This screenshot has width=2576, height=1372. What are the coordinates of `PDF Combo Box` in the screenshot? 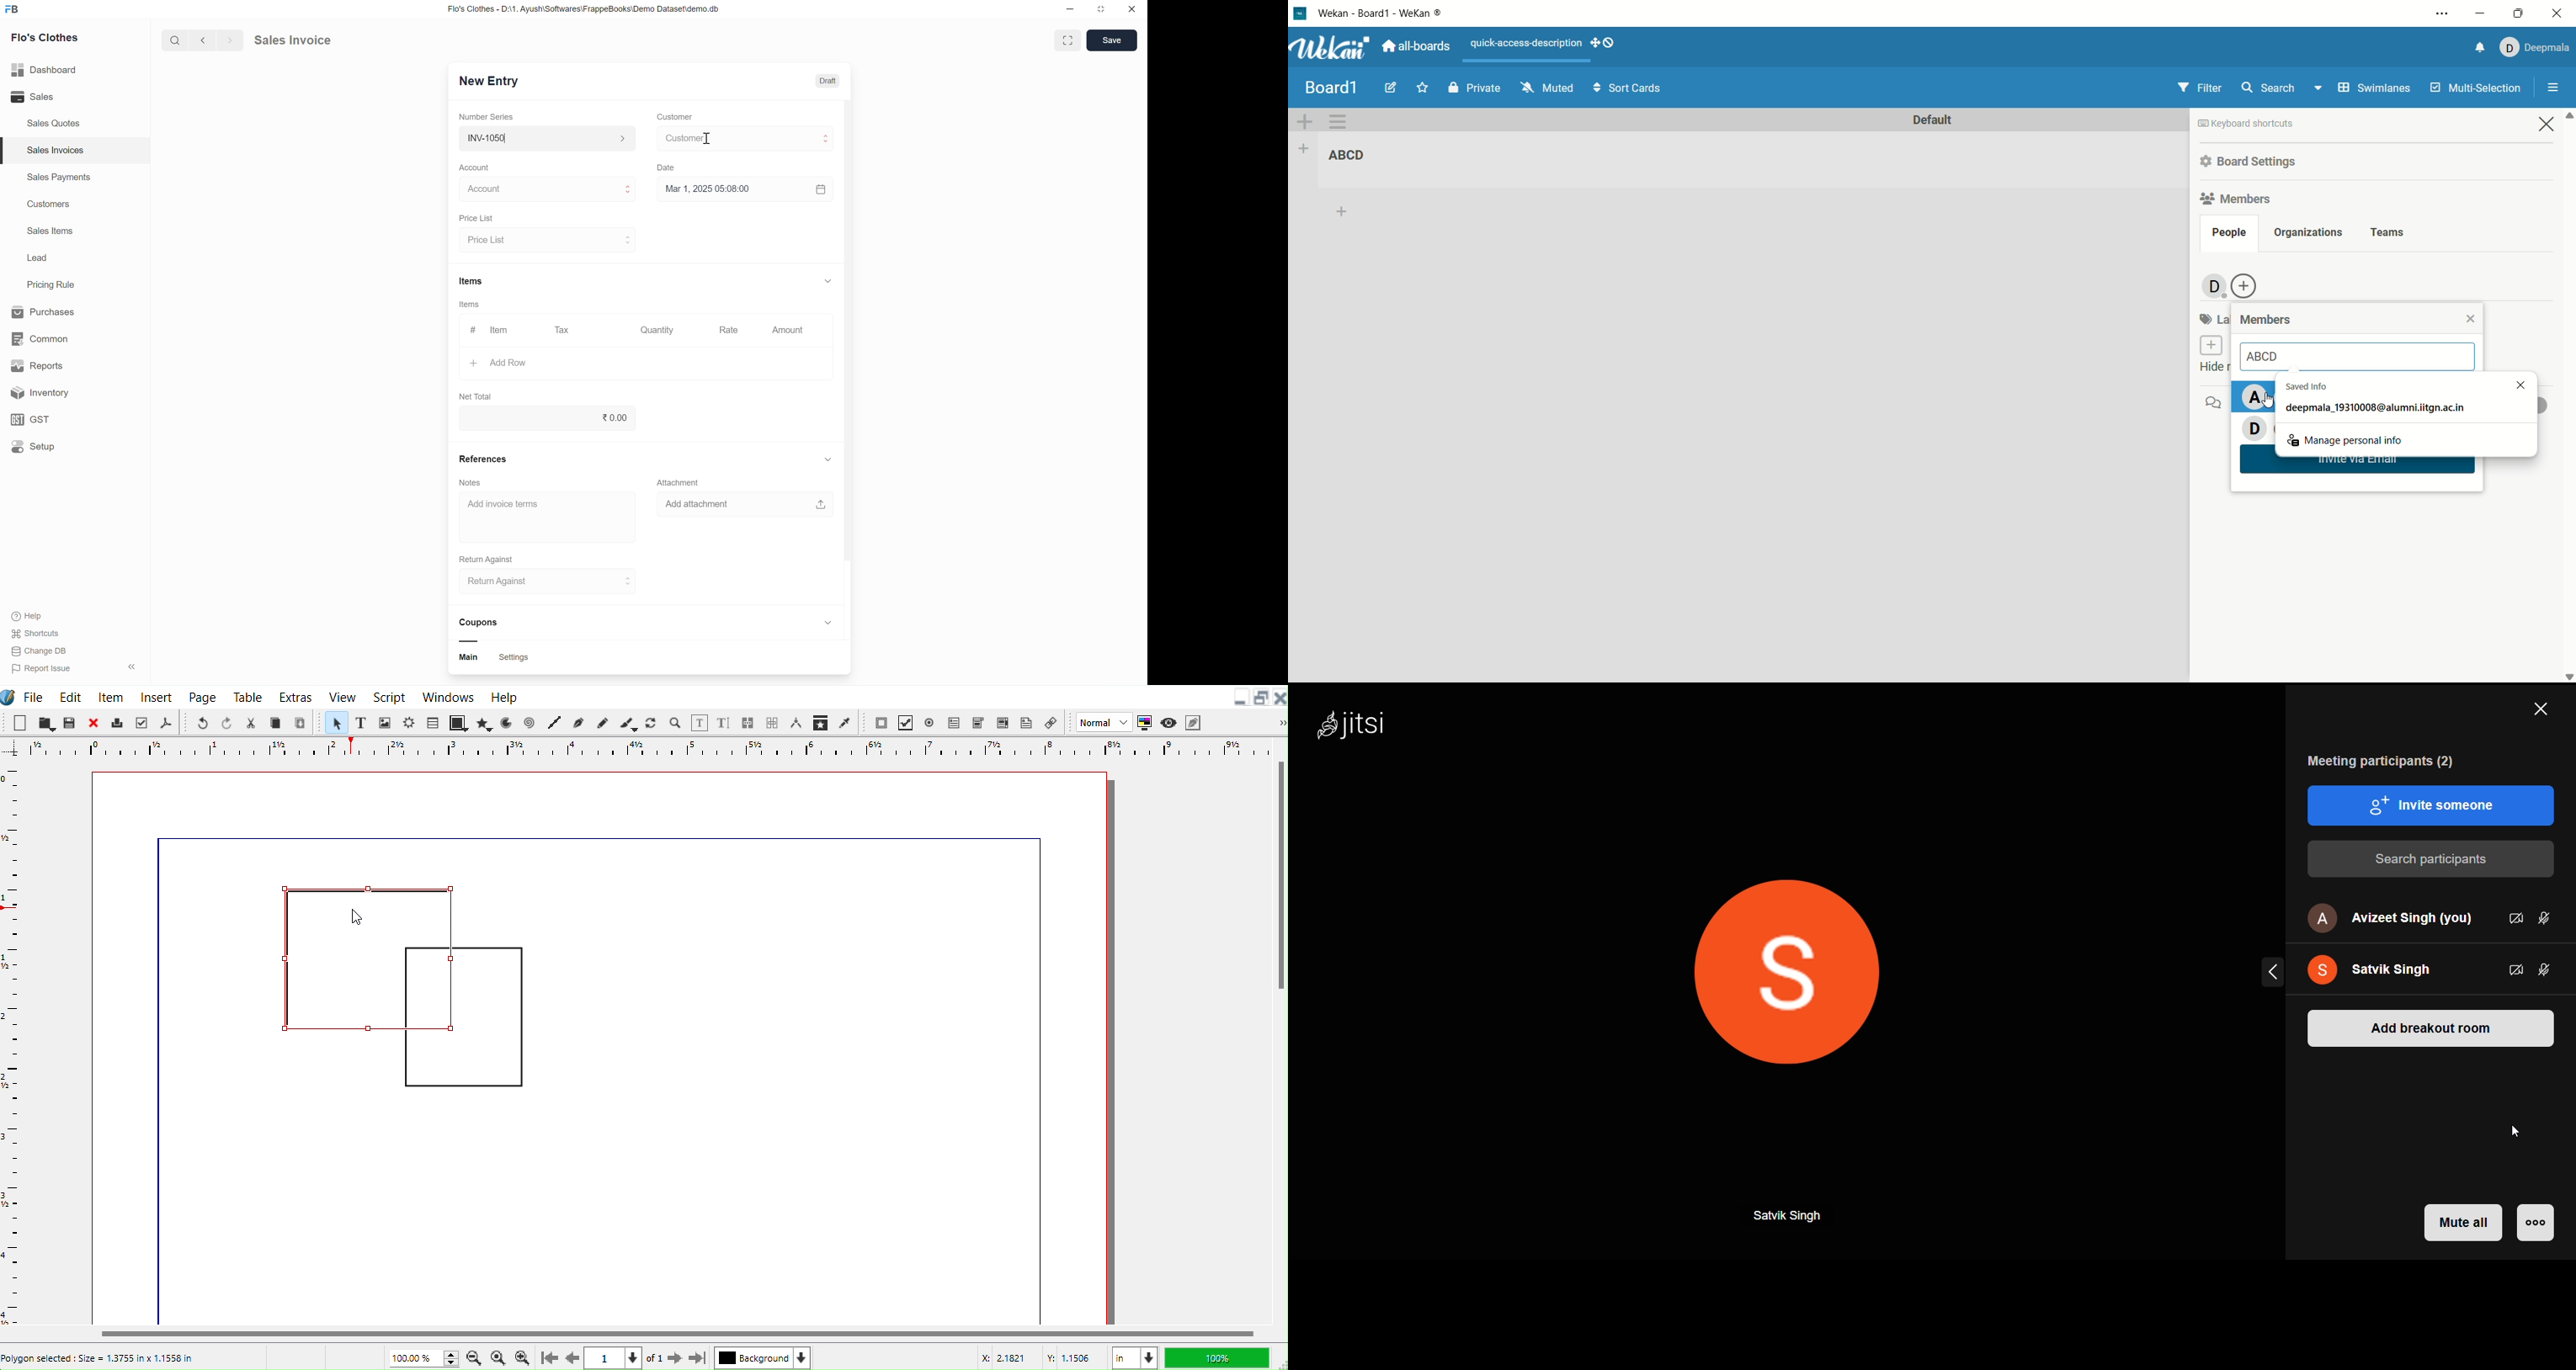 It's located at (978, 722).